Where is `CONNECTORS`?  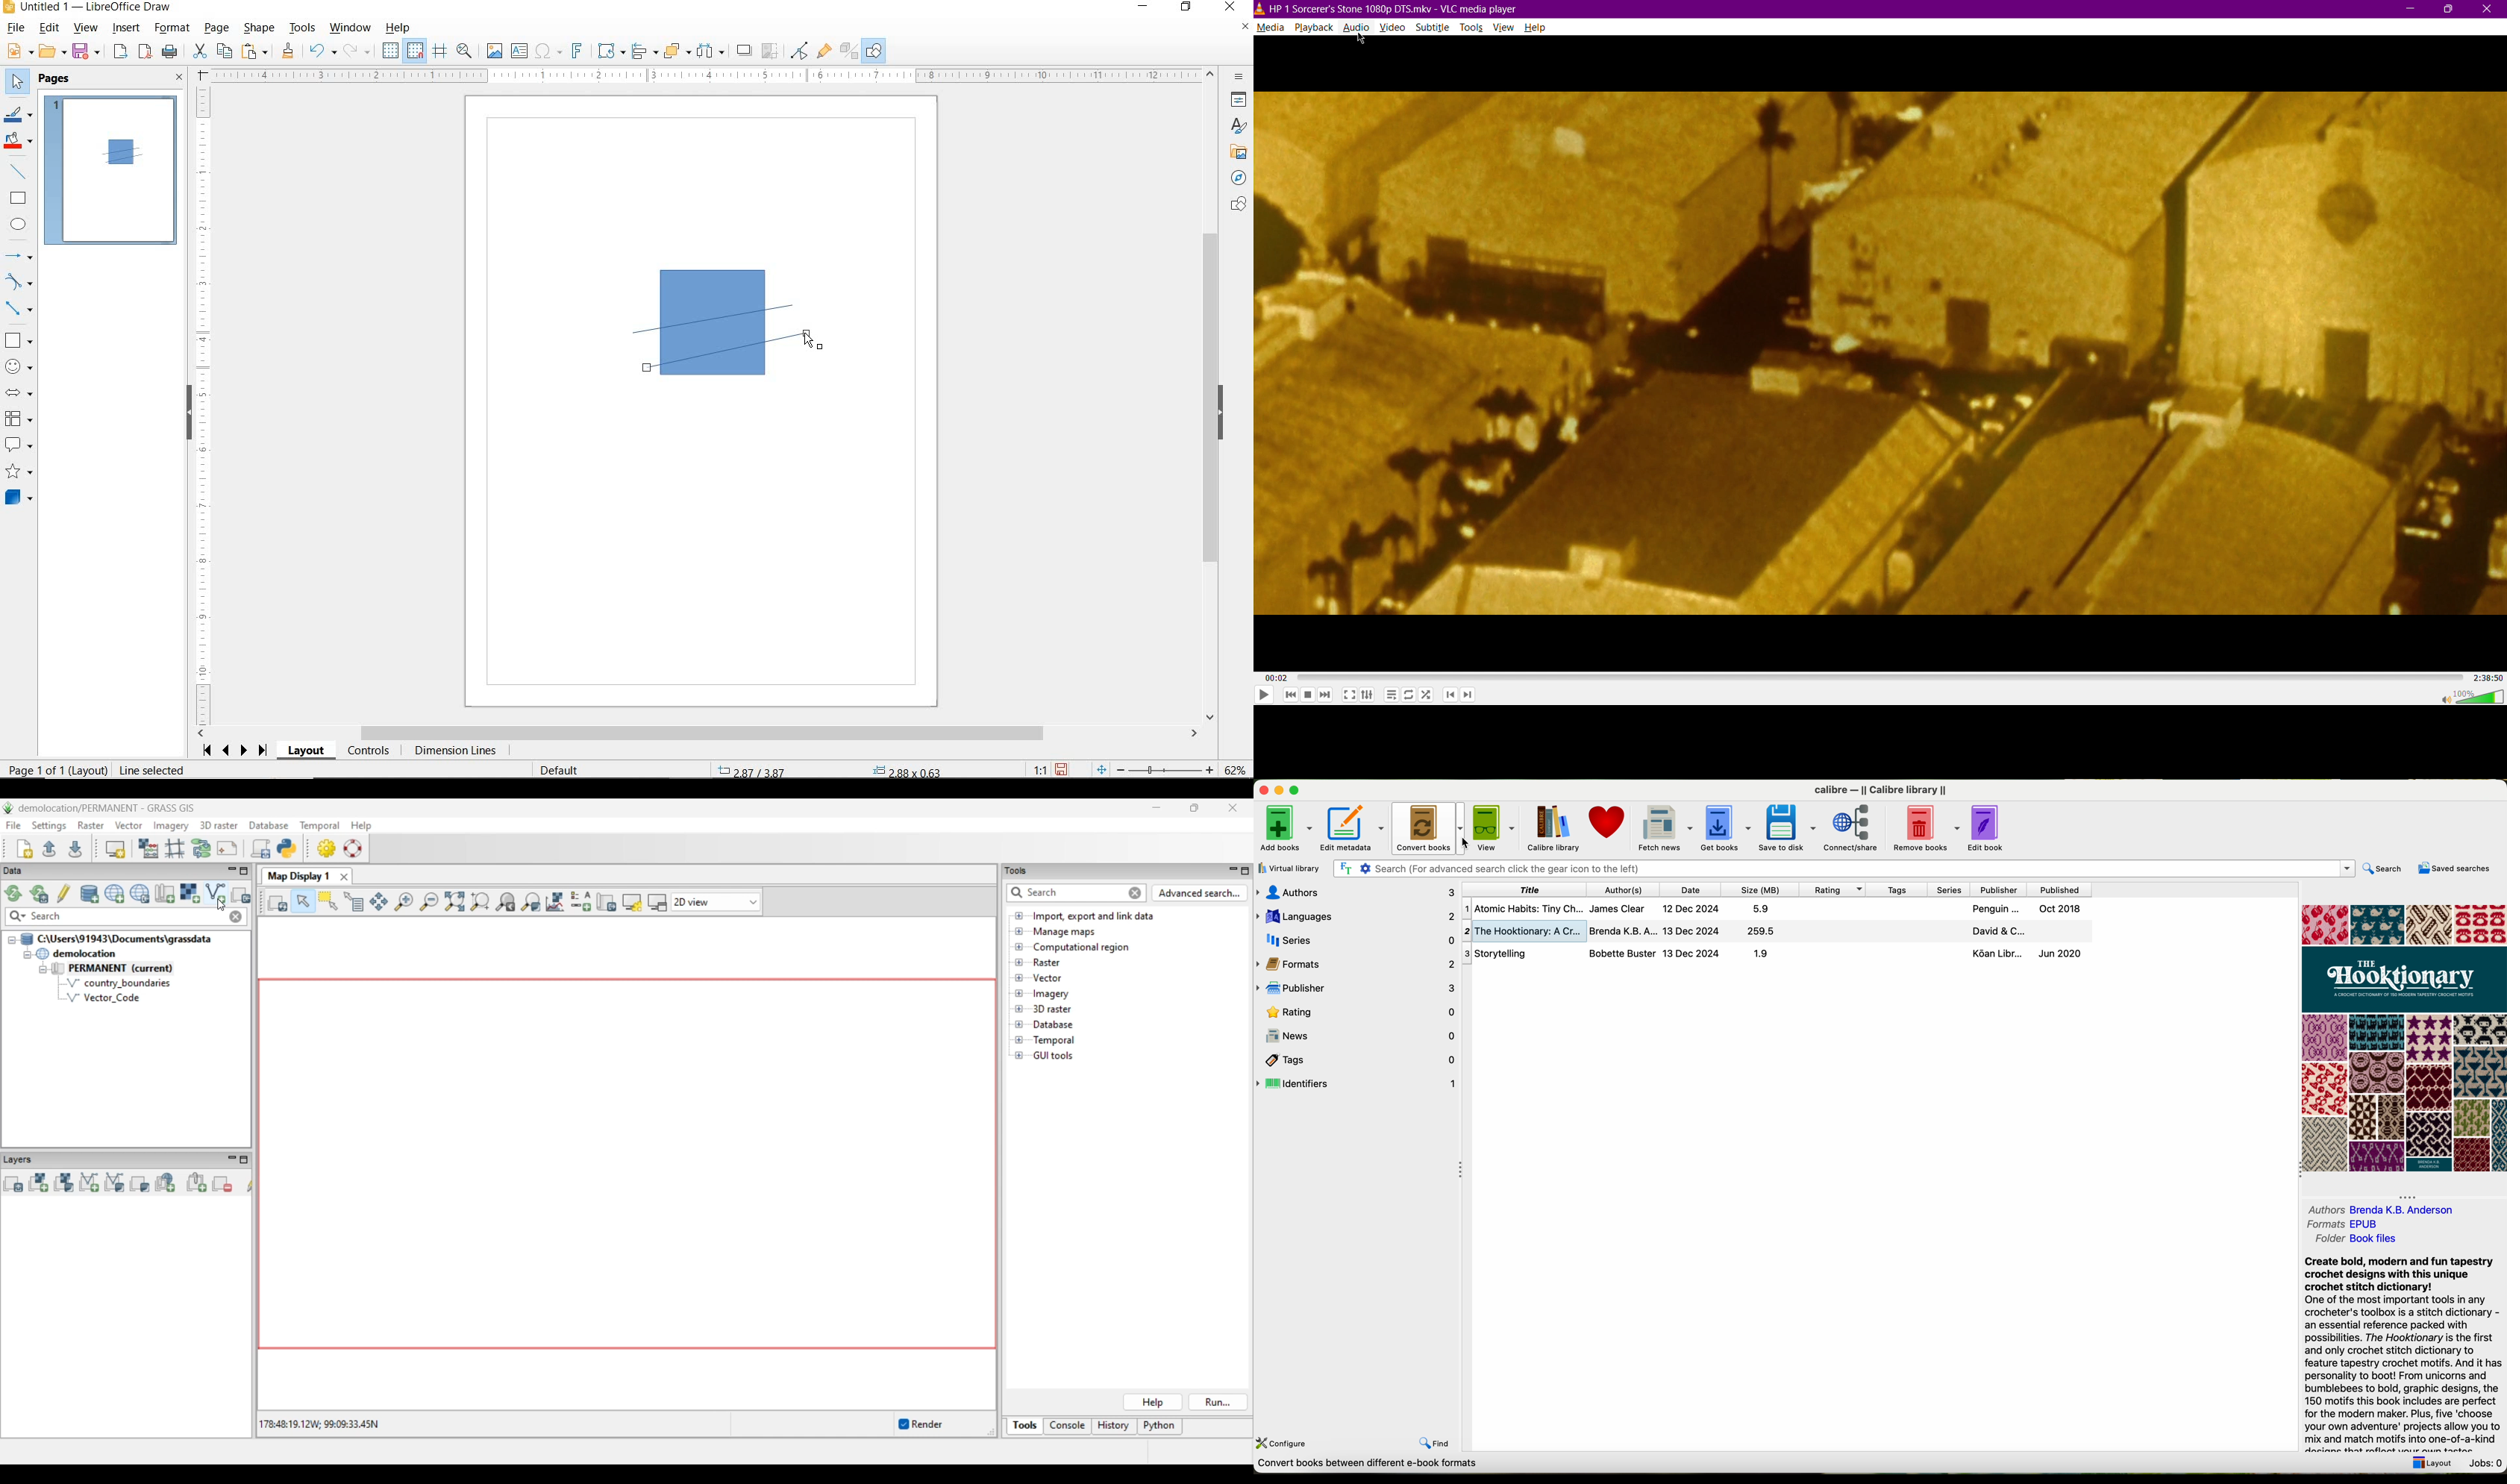 CONNECTORS is located at coordinates (19, 310).